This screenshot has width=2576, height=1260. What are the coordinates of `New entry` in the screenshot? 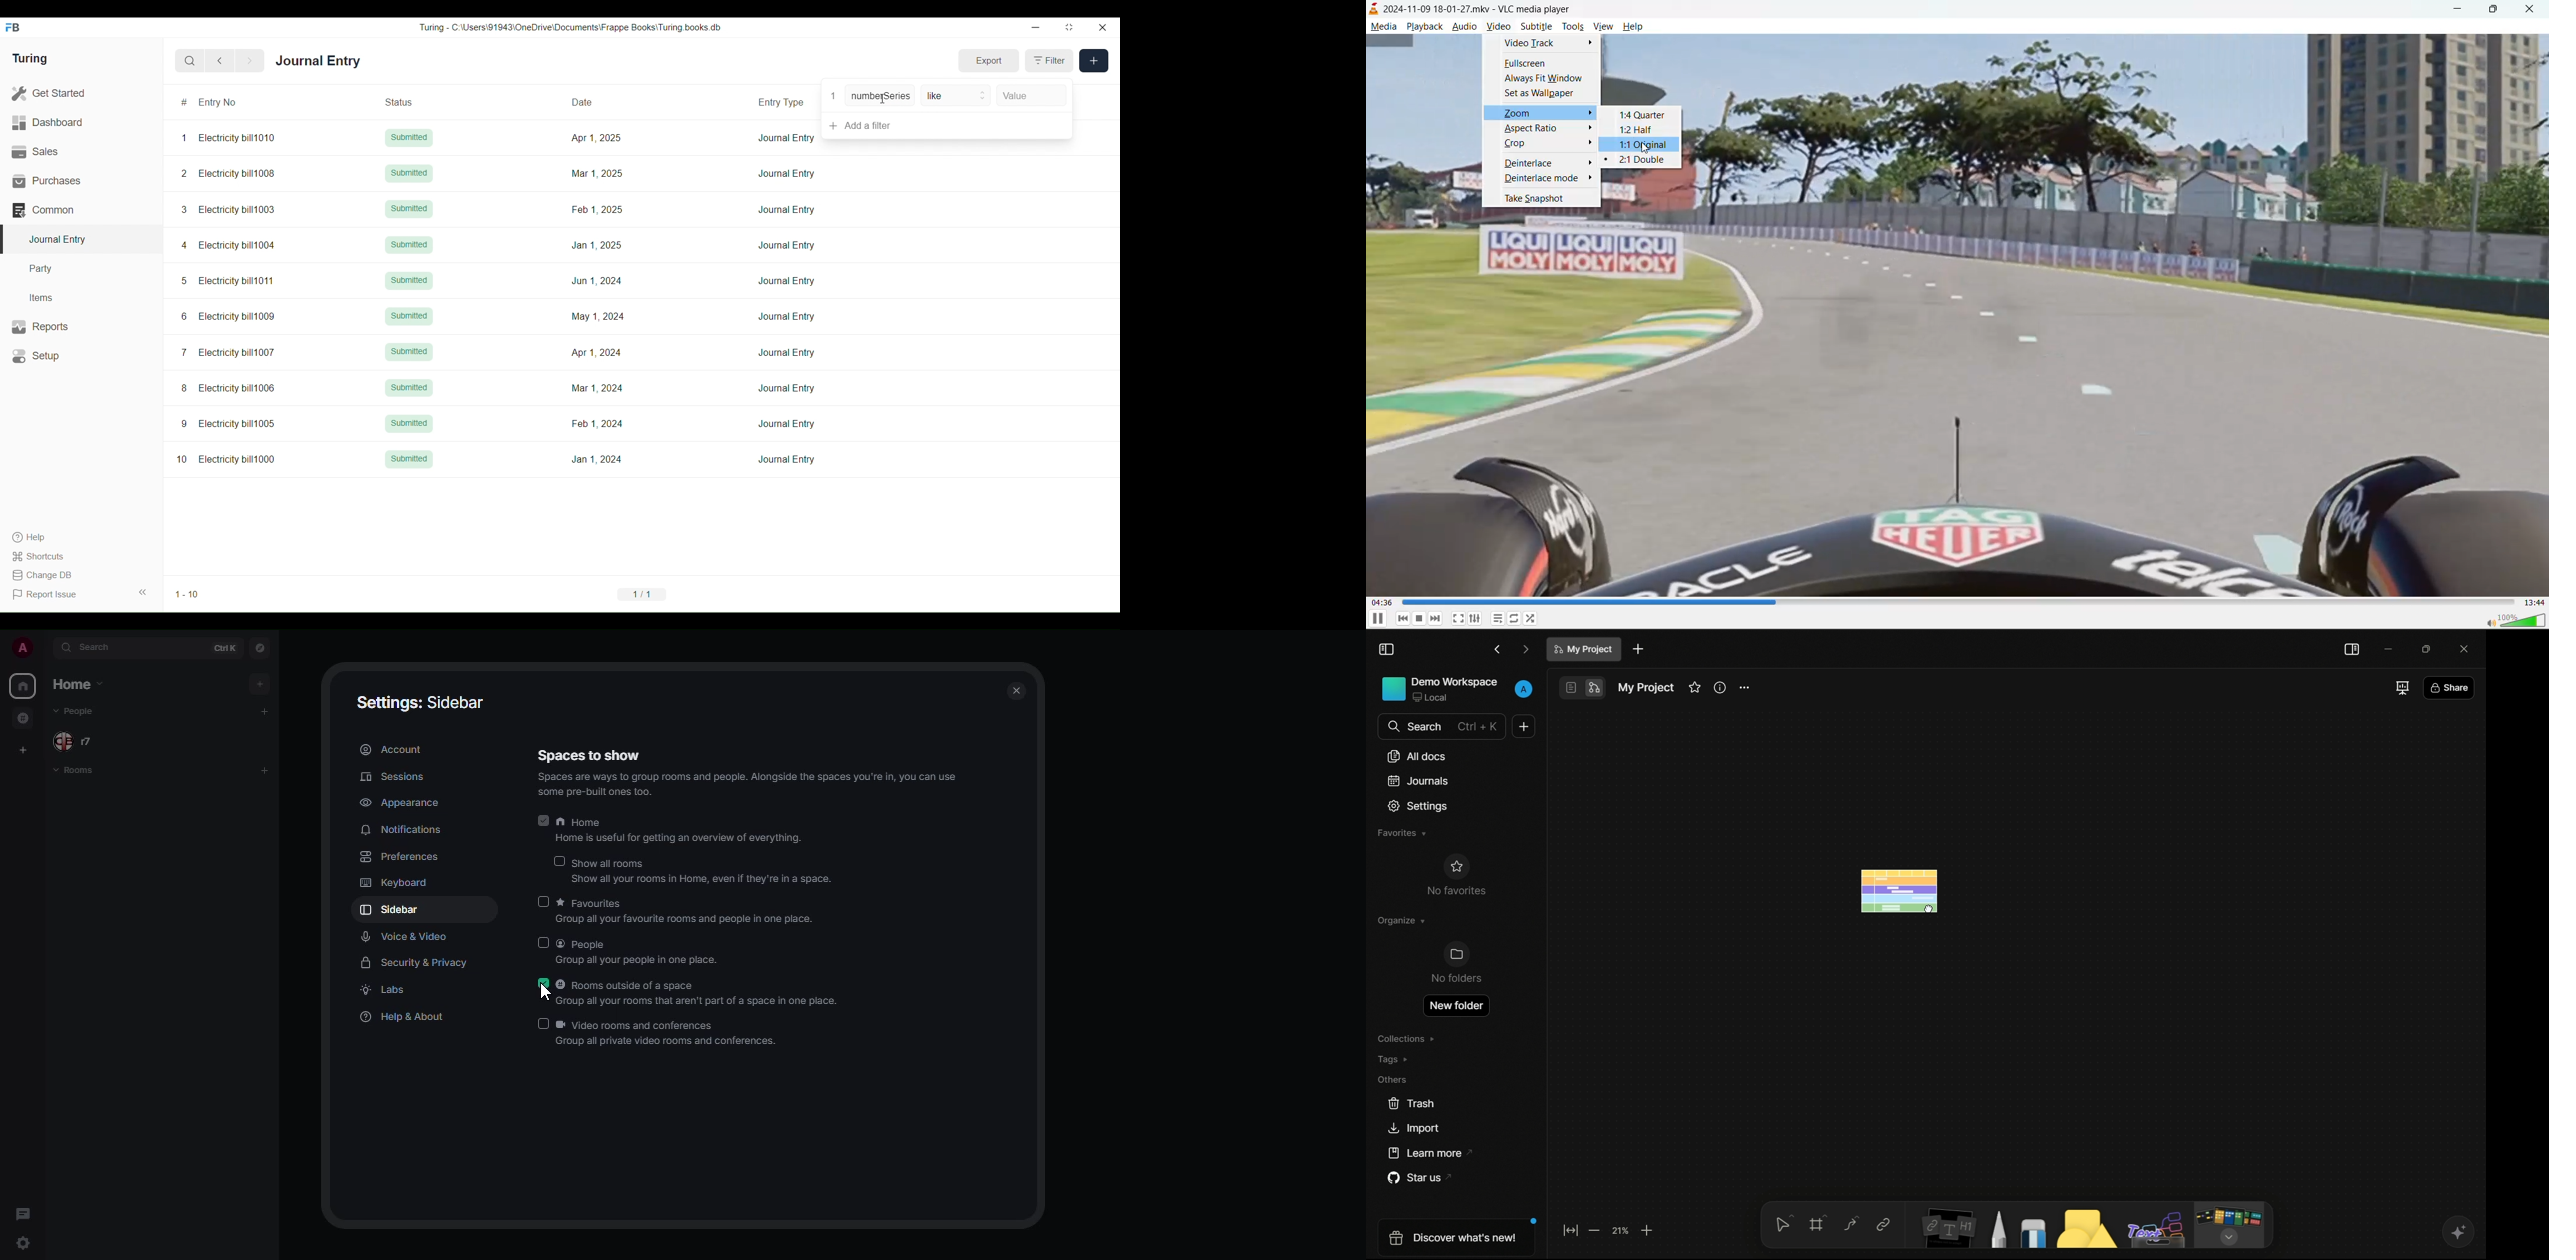 It's located at (1094, 61).